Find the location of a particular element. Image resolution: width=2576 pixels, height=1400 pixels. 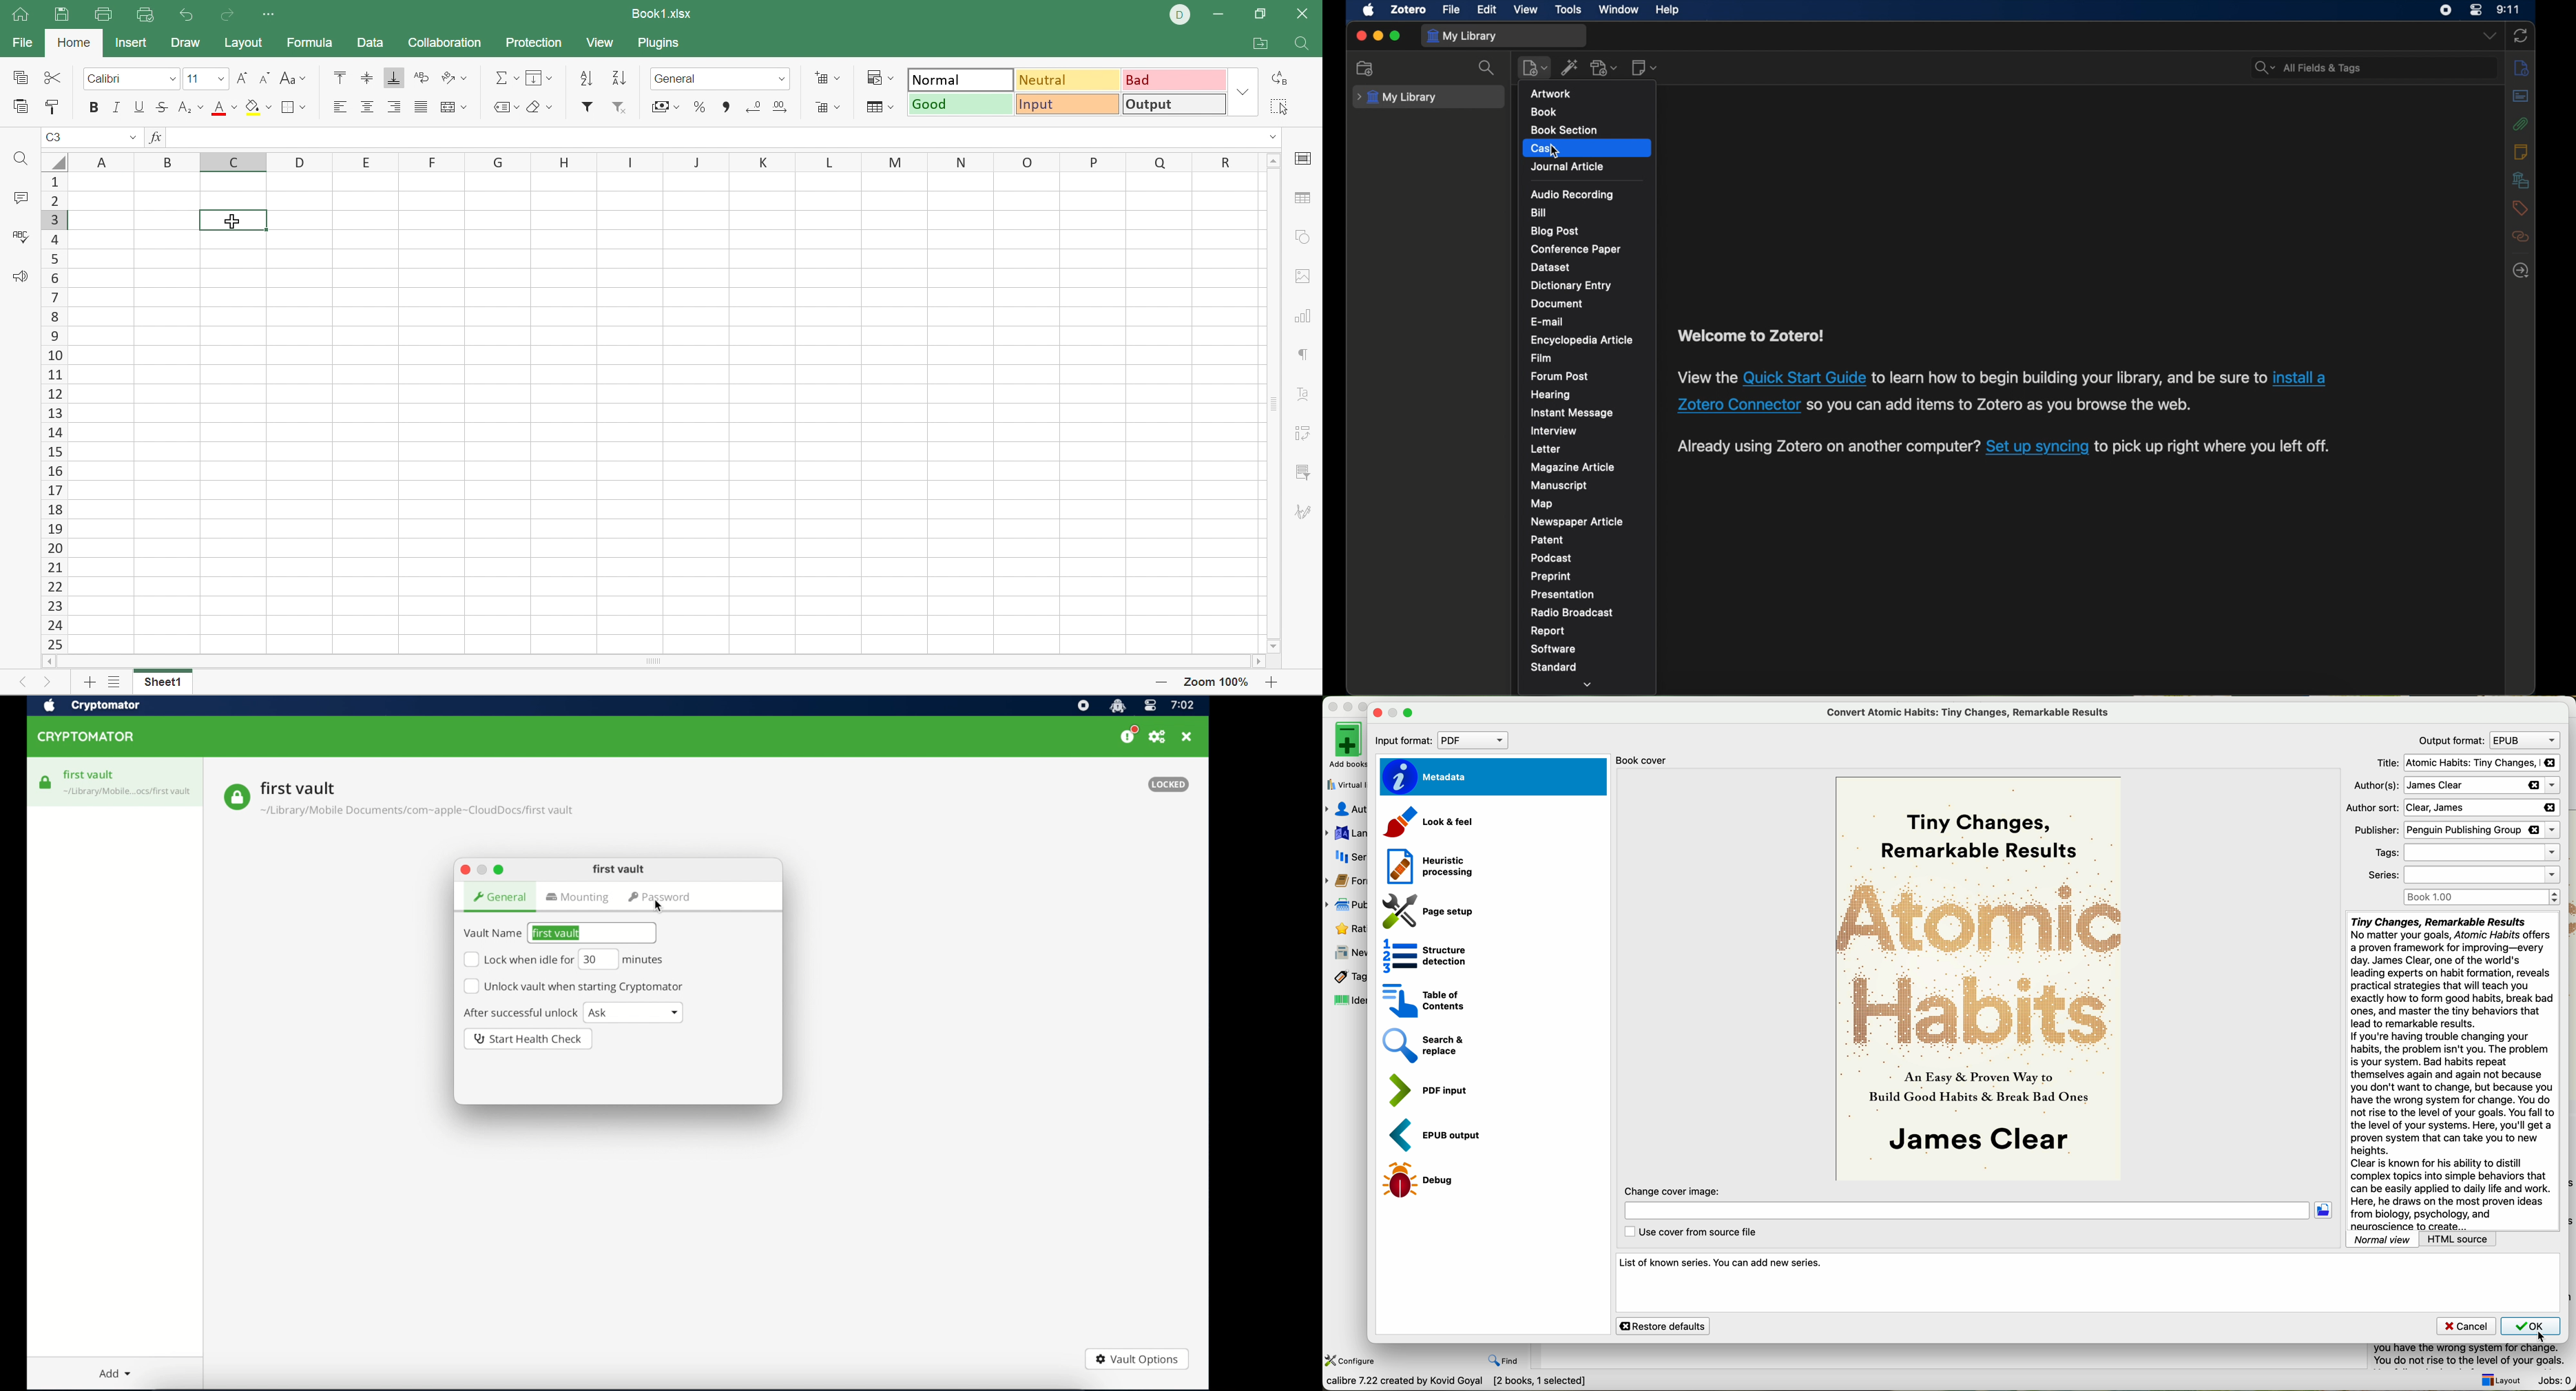

Scroll Bar is located at coordinates (651, 662).